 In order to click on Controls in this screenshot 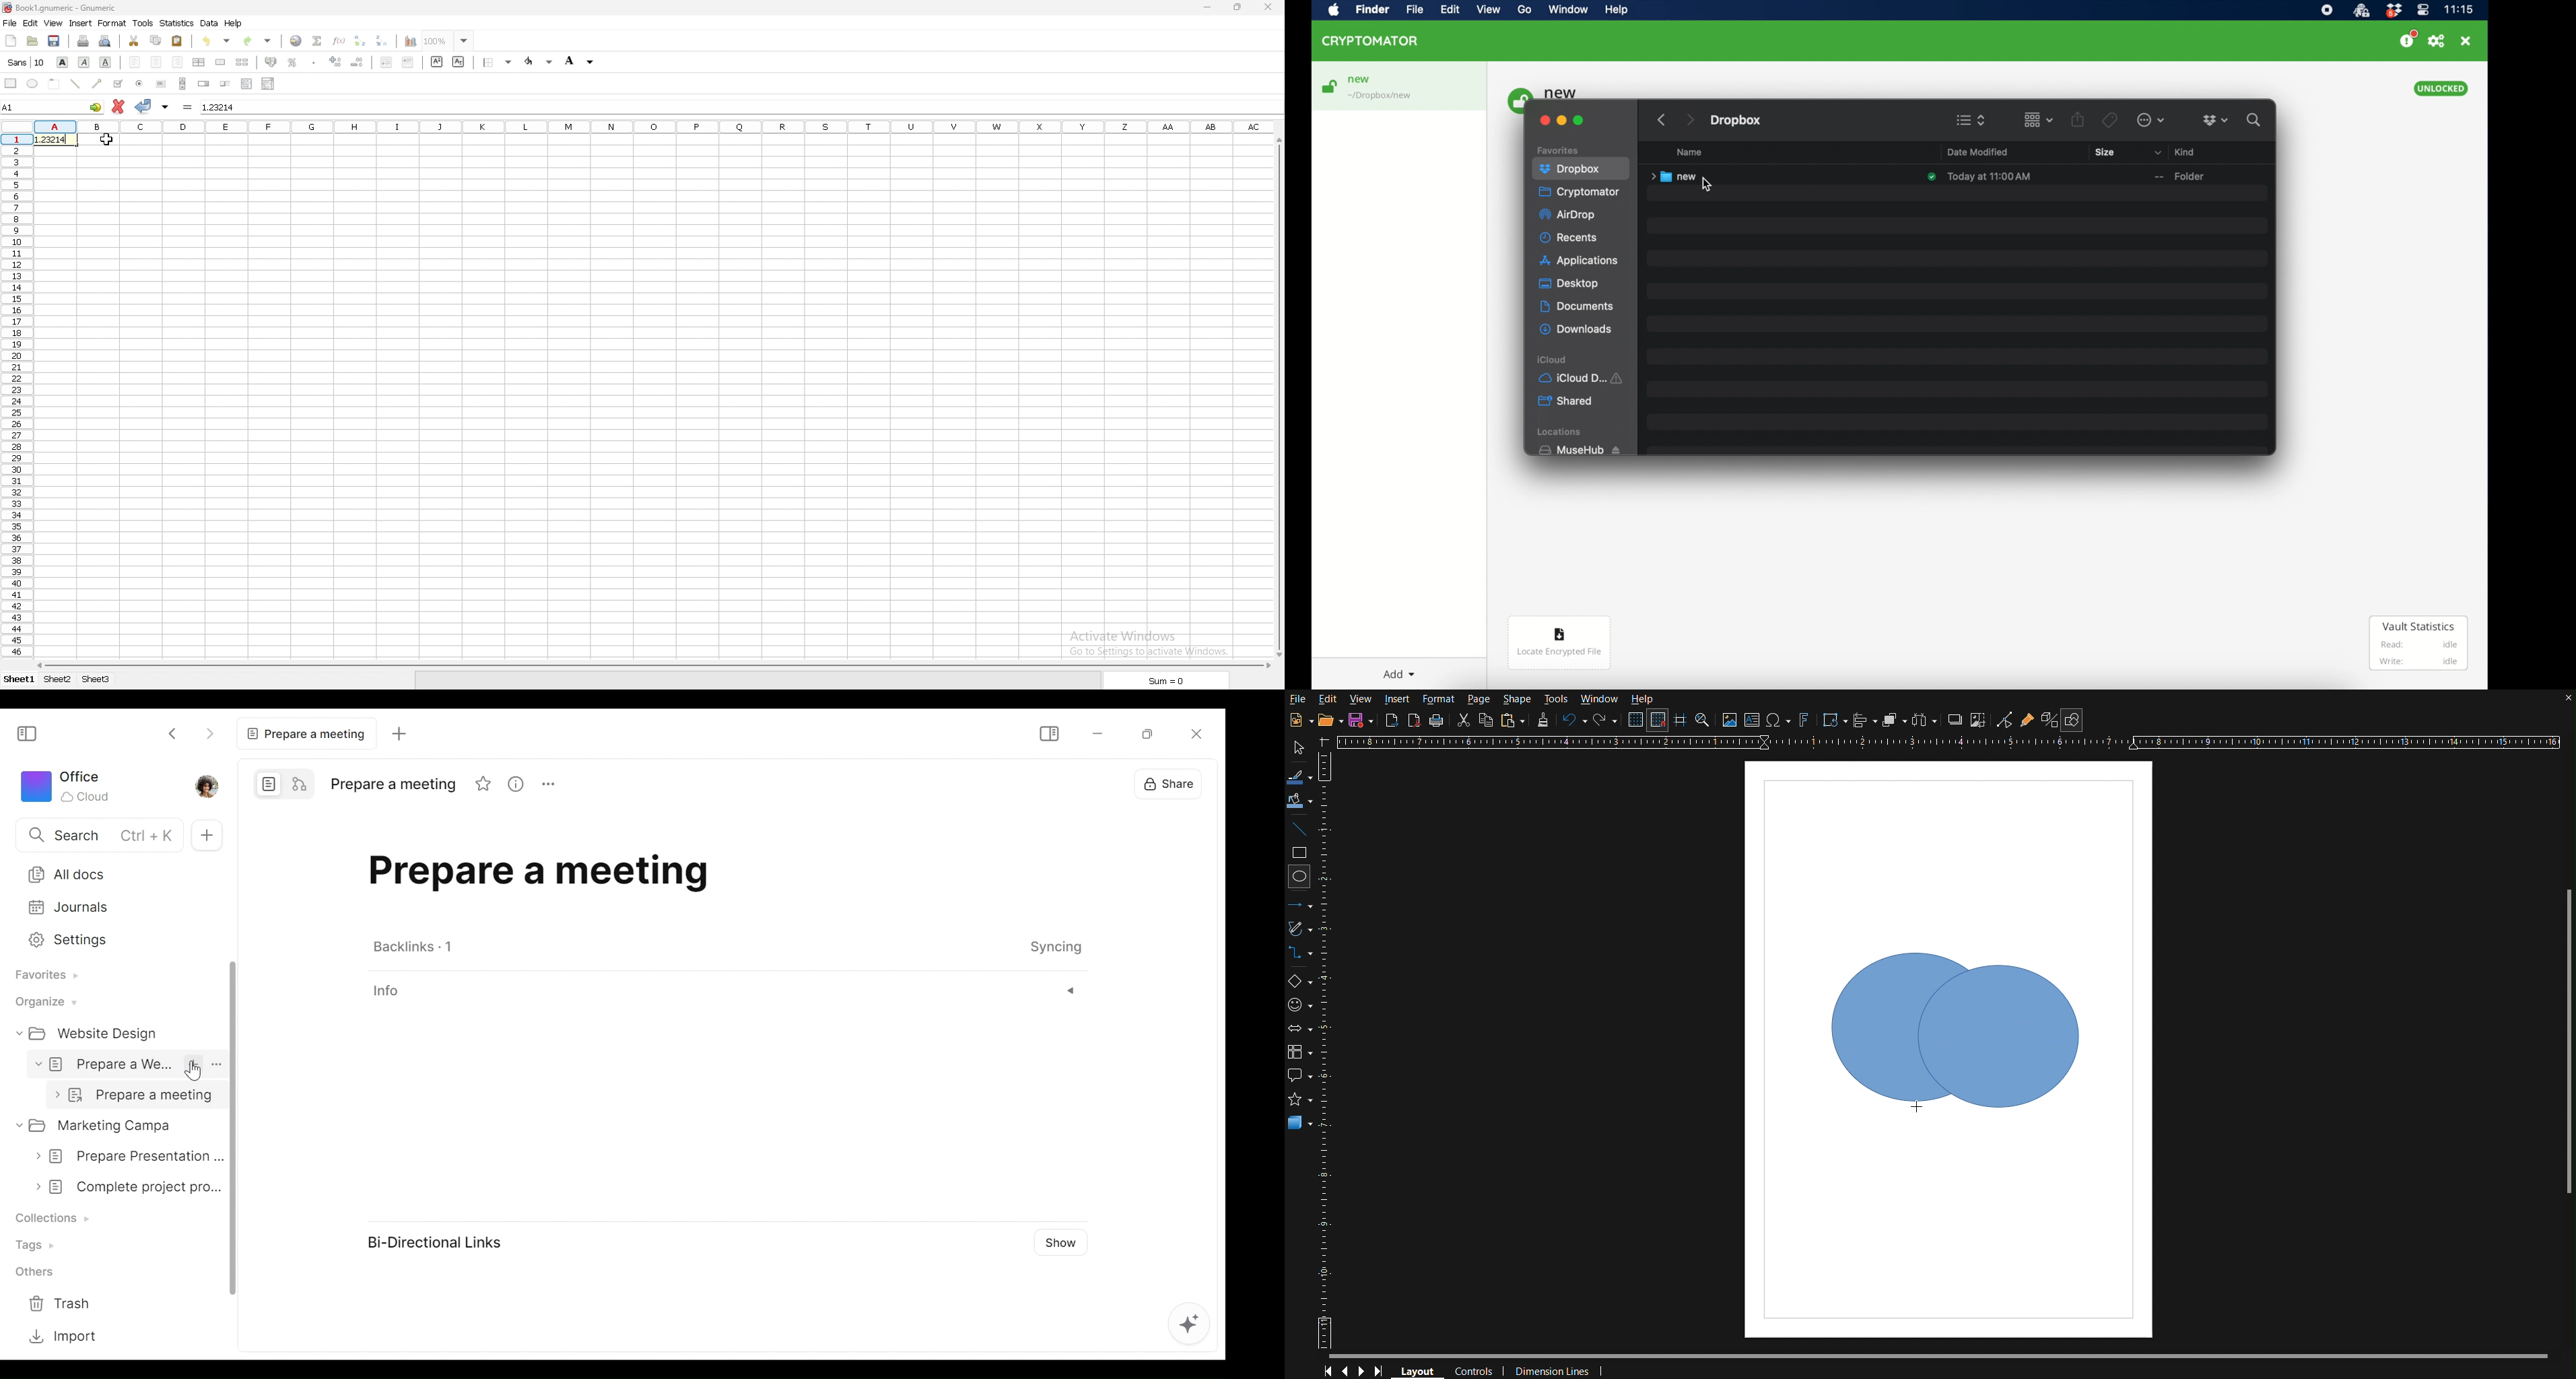, I will do `click(1475, 1369)`.